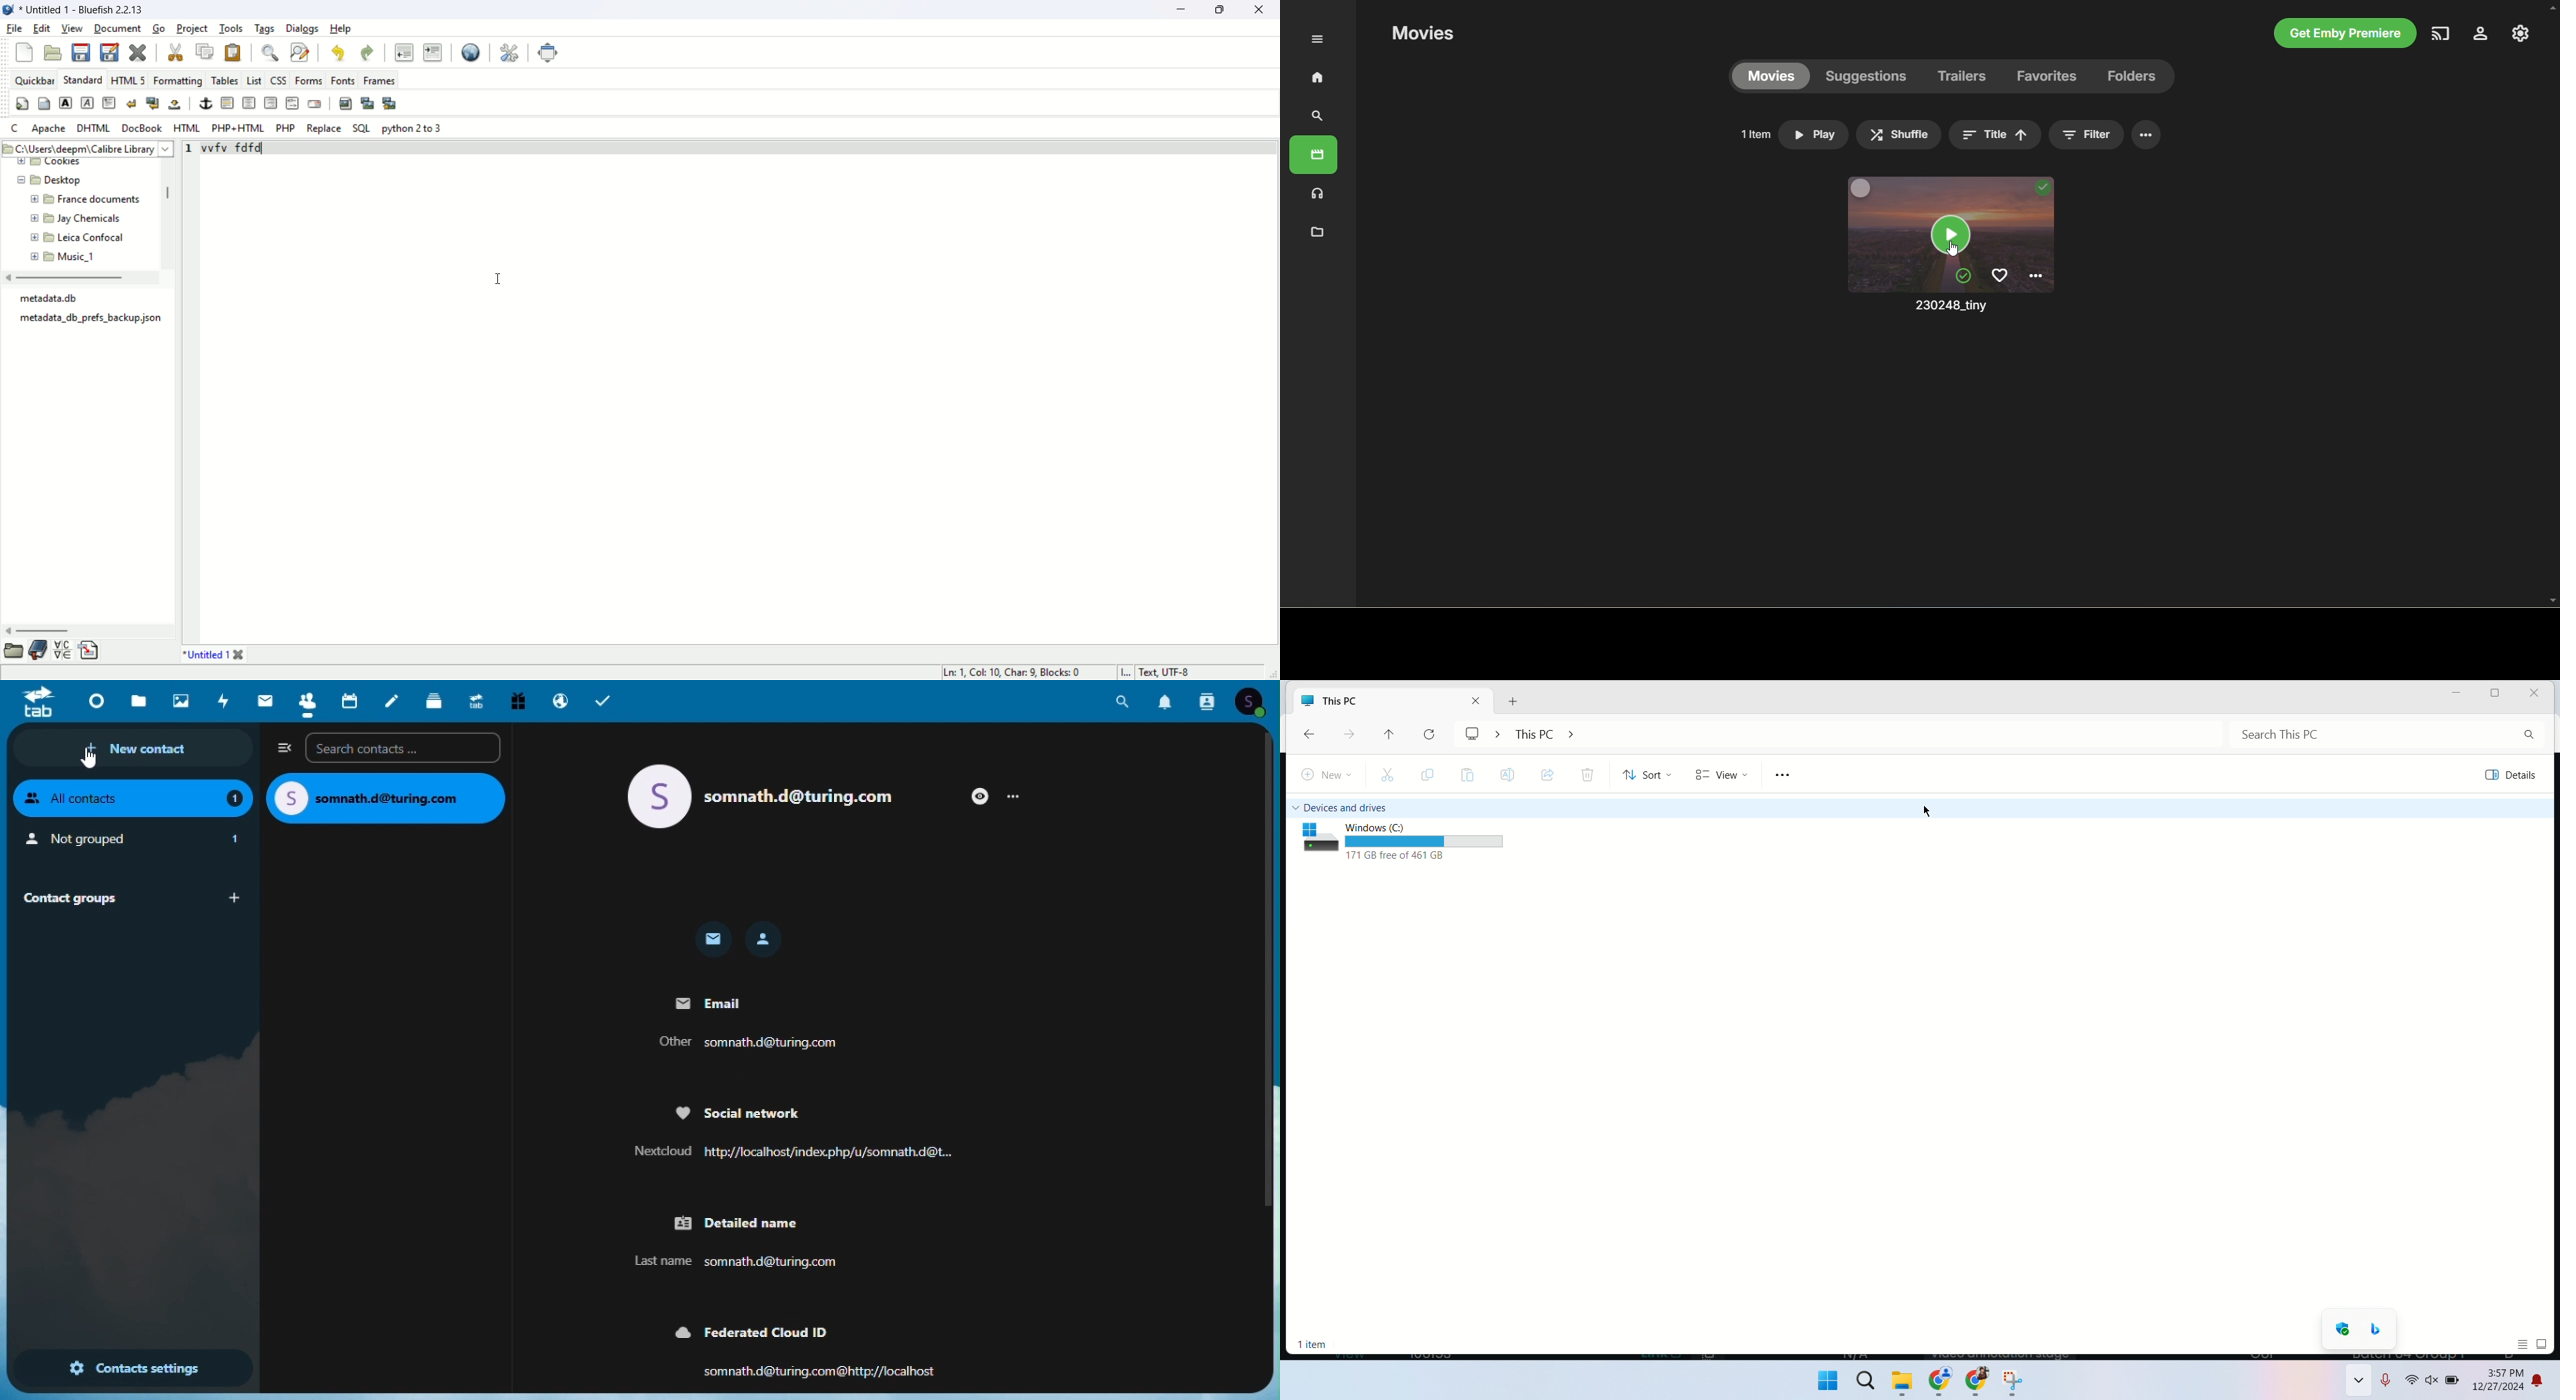 The width and height of the screenshot is (2576, 1400). Describe the element at coordinates (1953, 232) in the screenshot. I see `movie` at that location.